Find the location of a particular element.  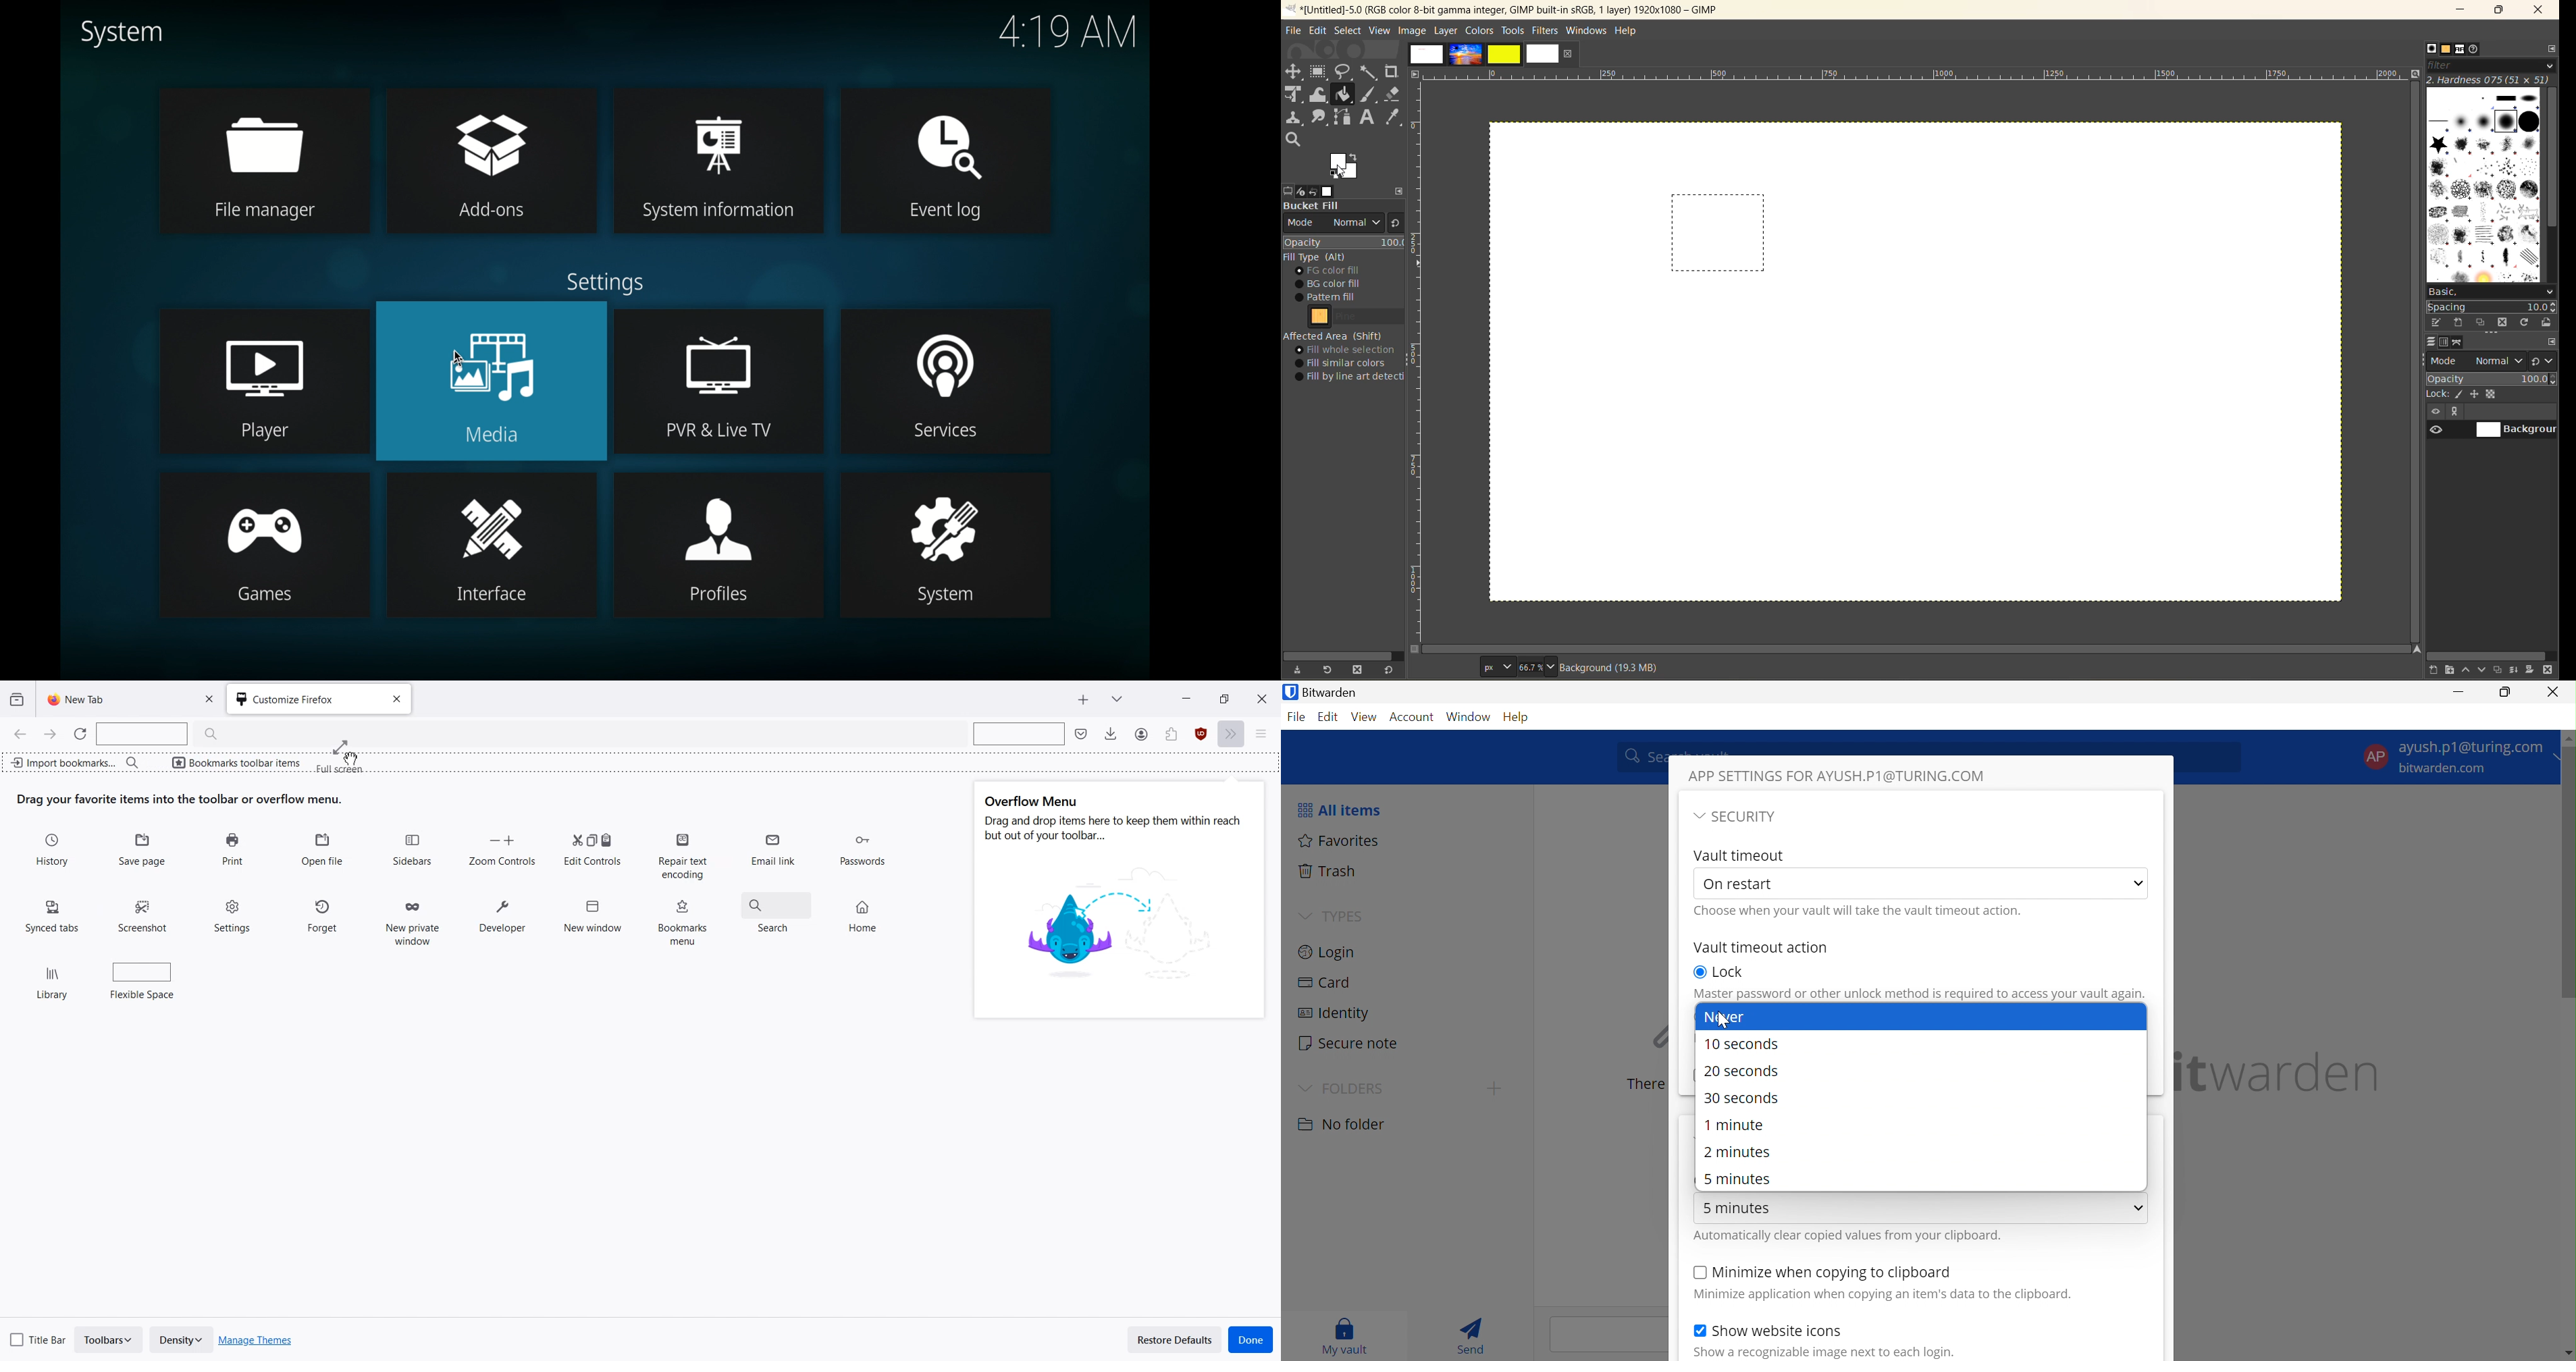

Drop Down is located at coordinates (1304, 1090).